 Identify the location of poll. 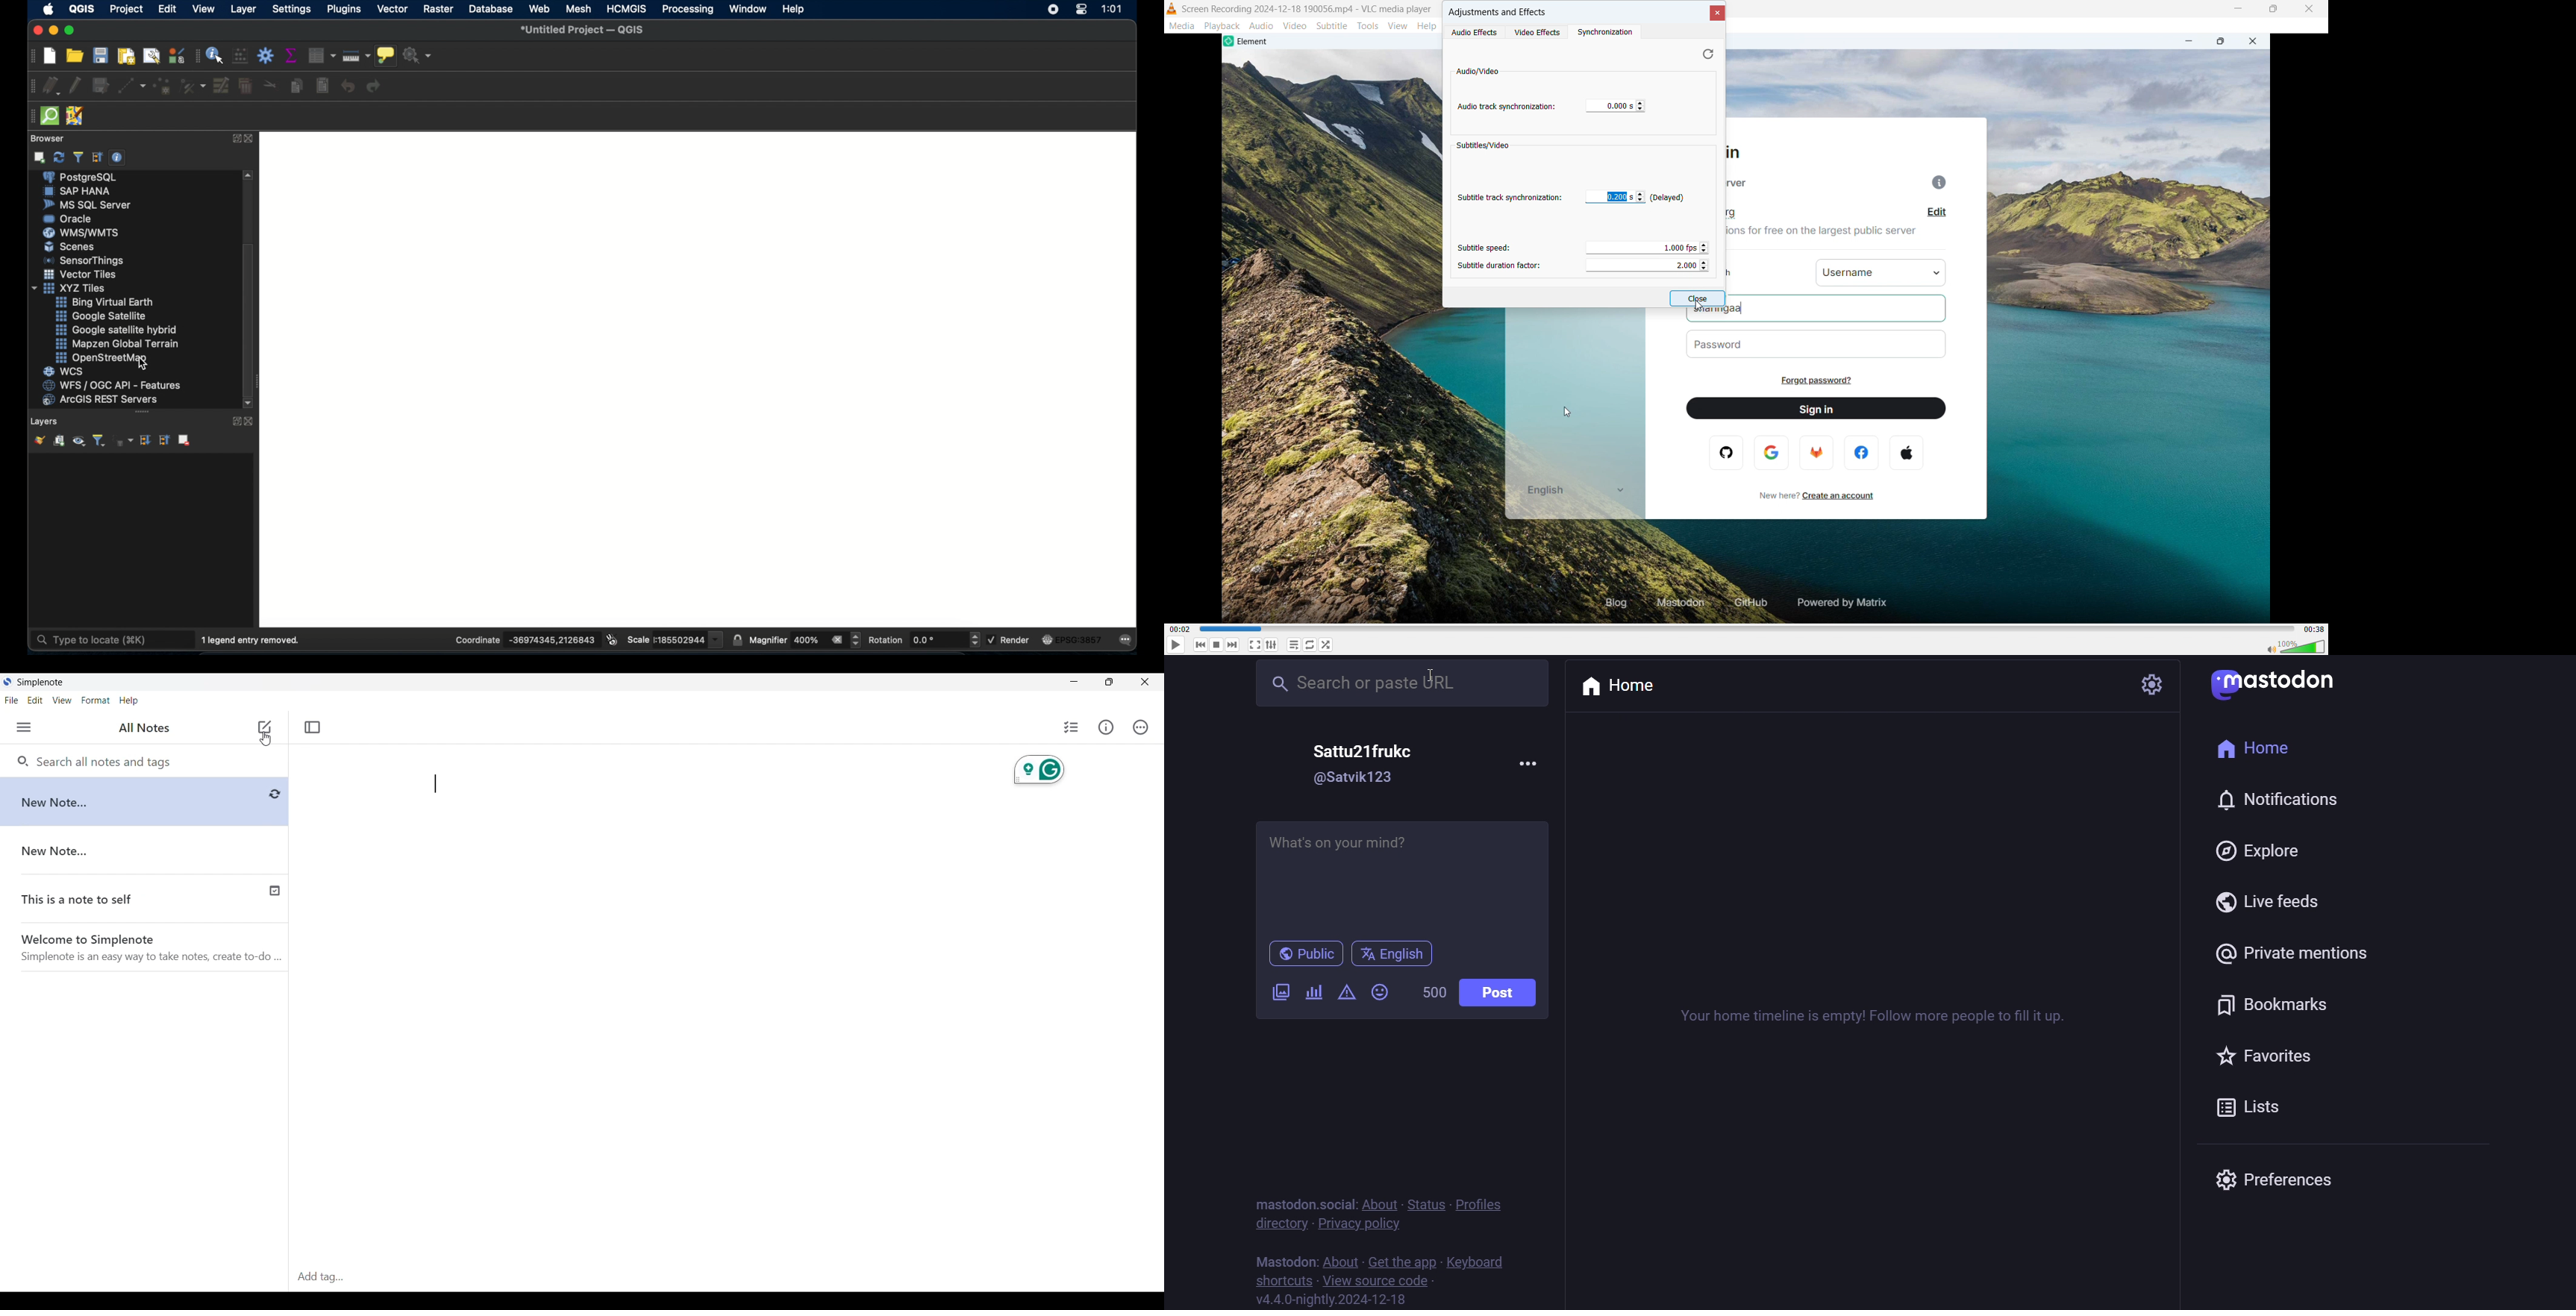
(1313, 993).